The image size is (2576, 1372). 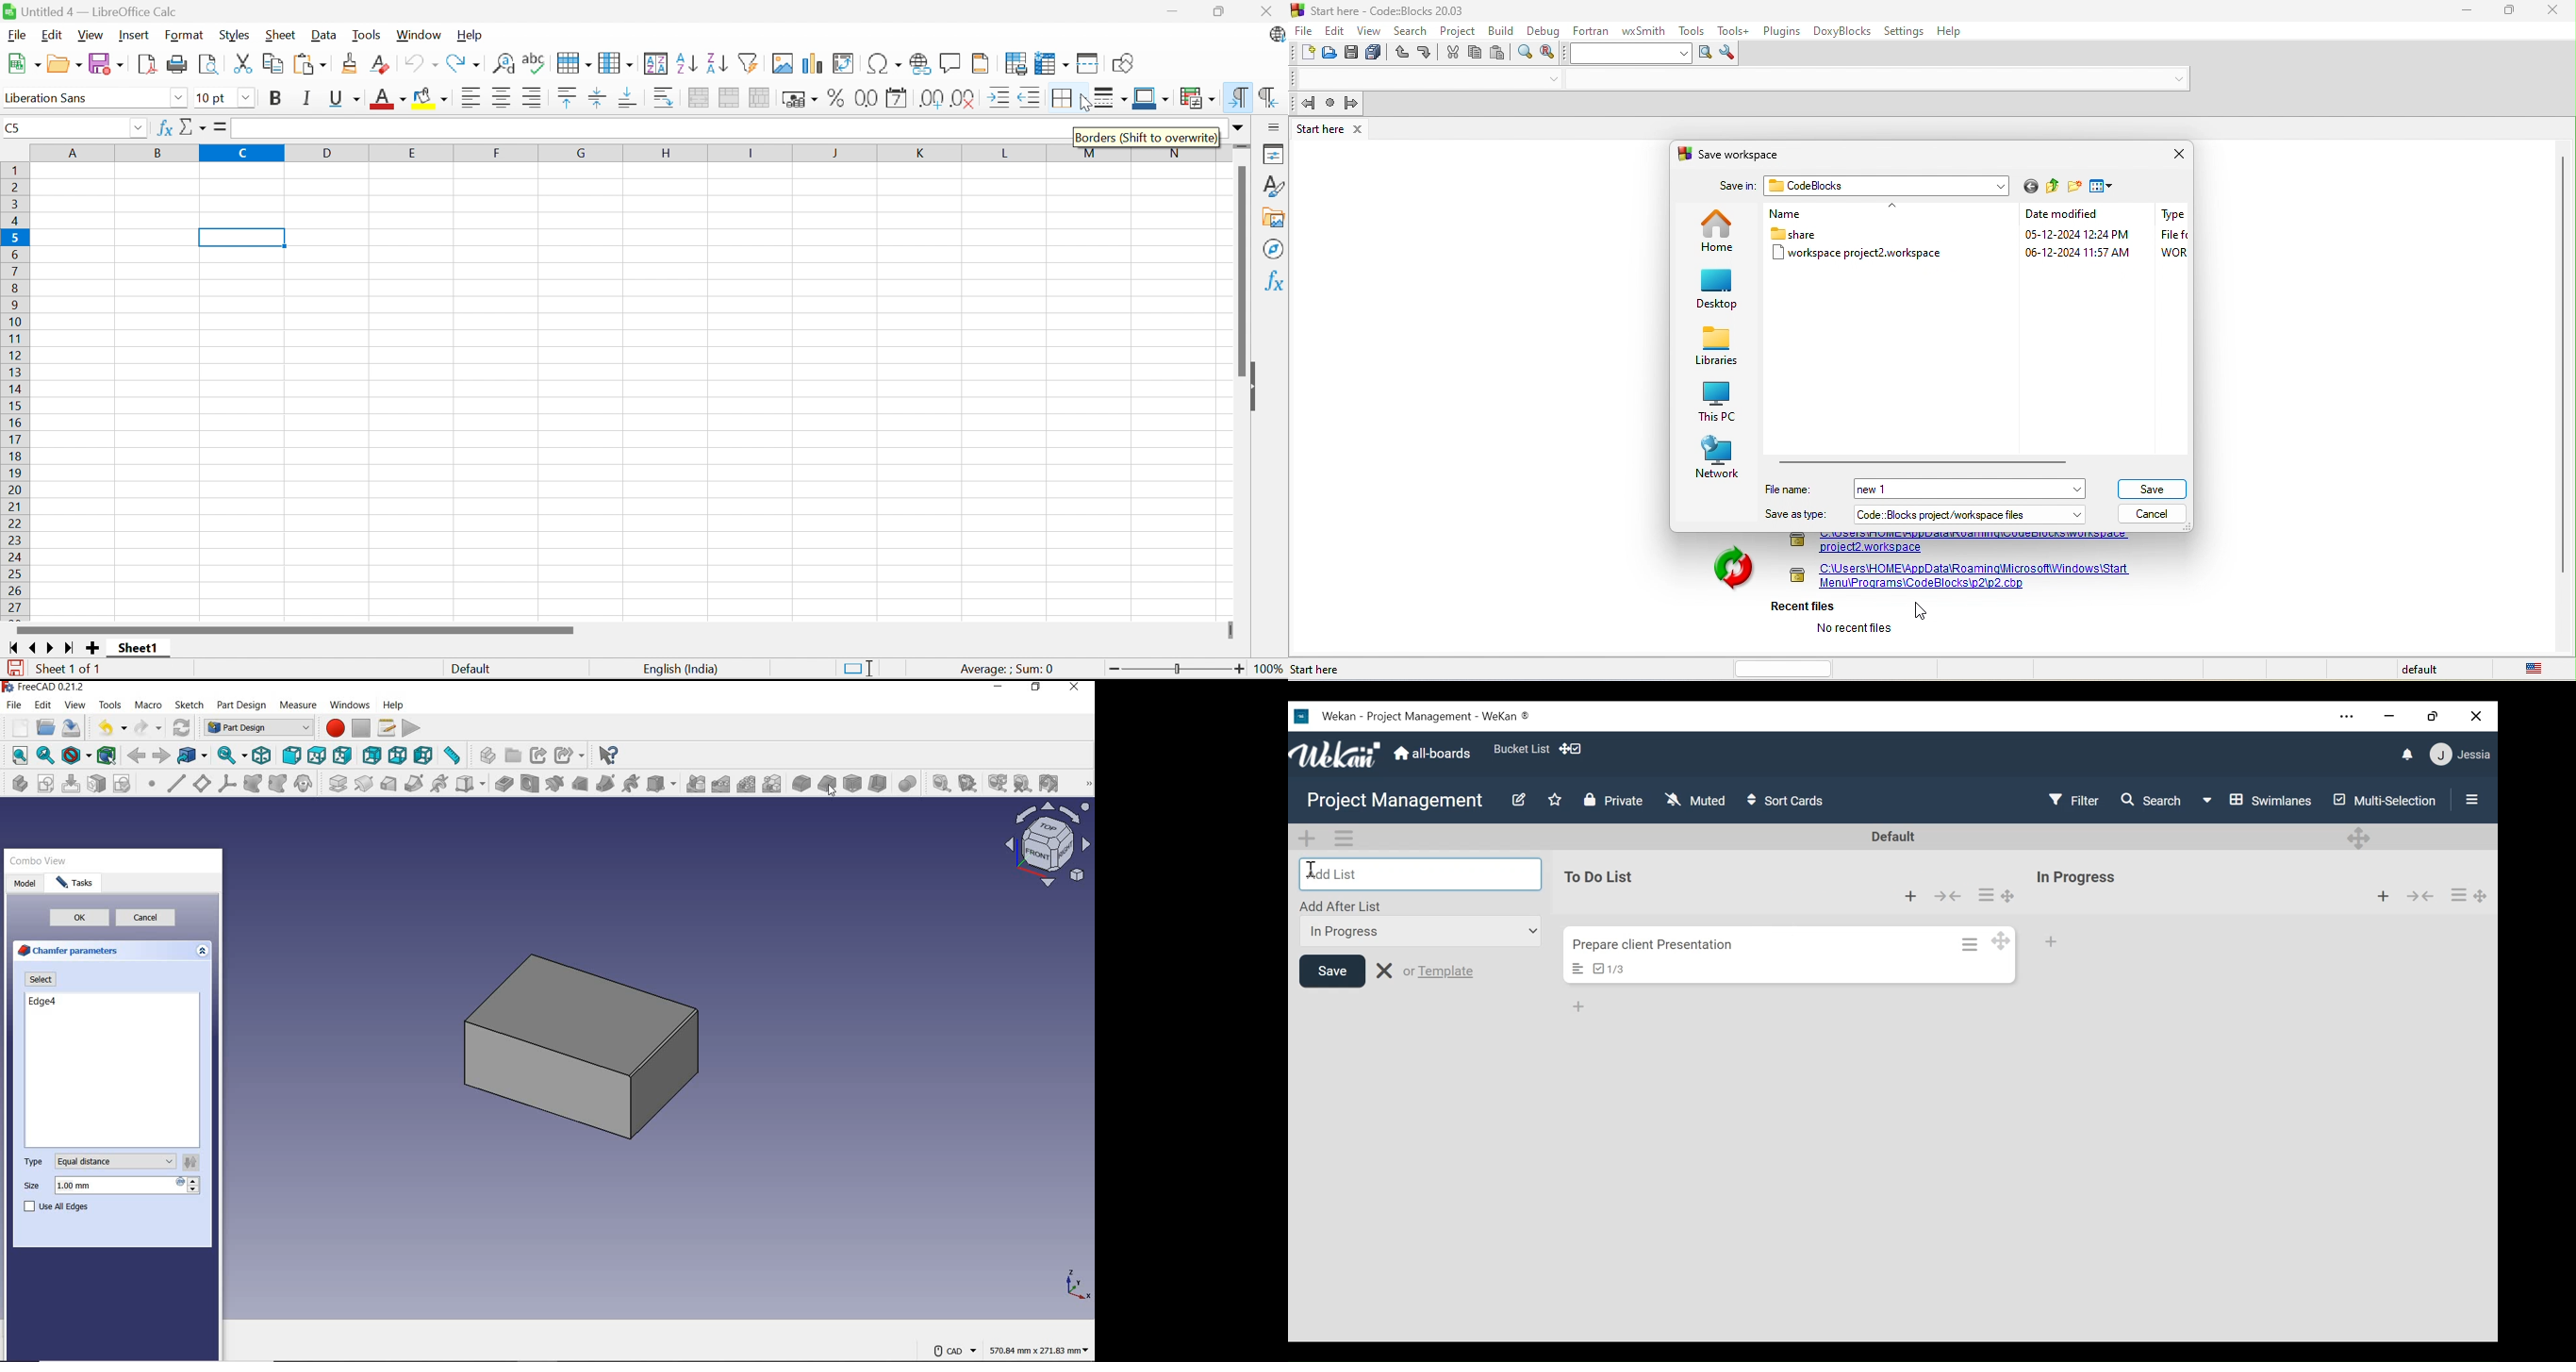 I want to click on Font color, so click(x=390, y=100).